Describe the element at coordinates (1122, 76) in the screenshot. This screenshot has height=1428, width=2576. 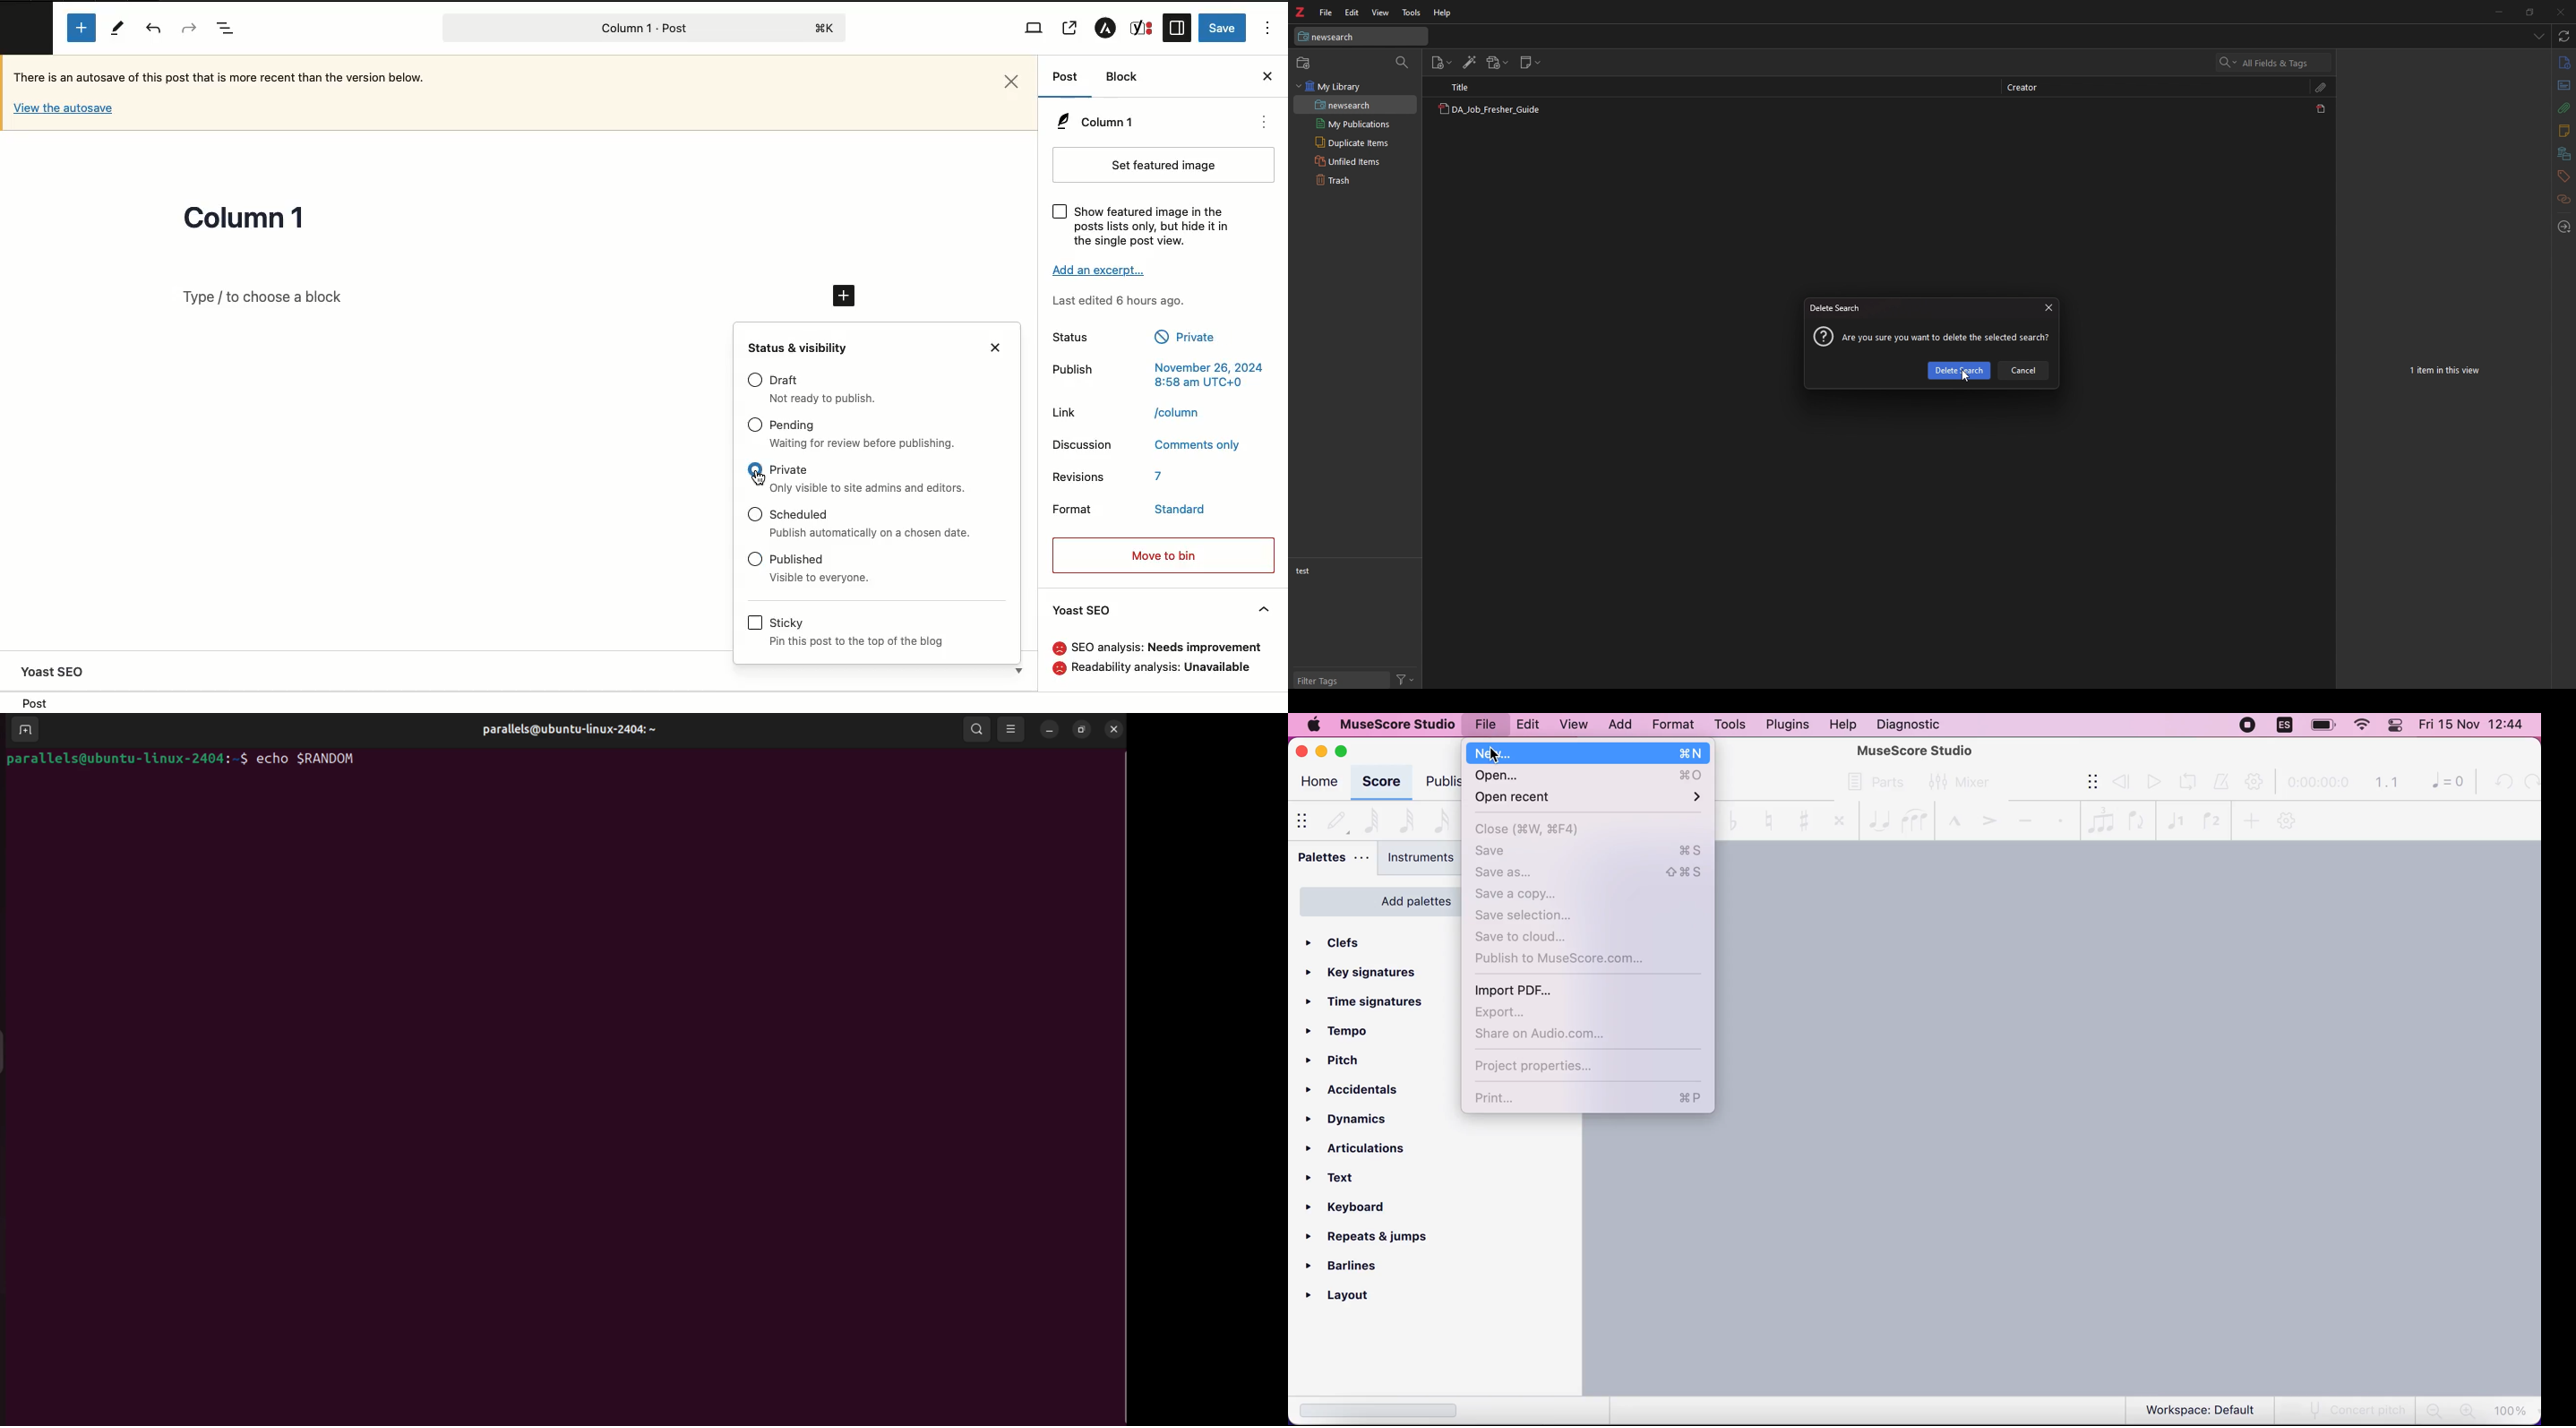
I see `Block` at that location.